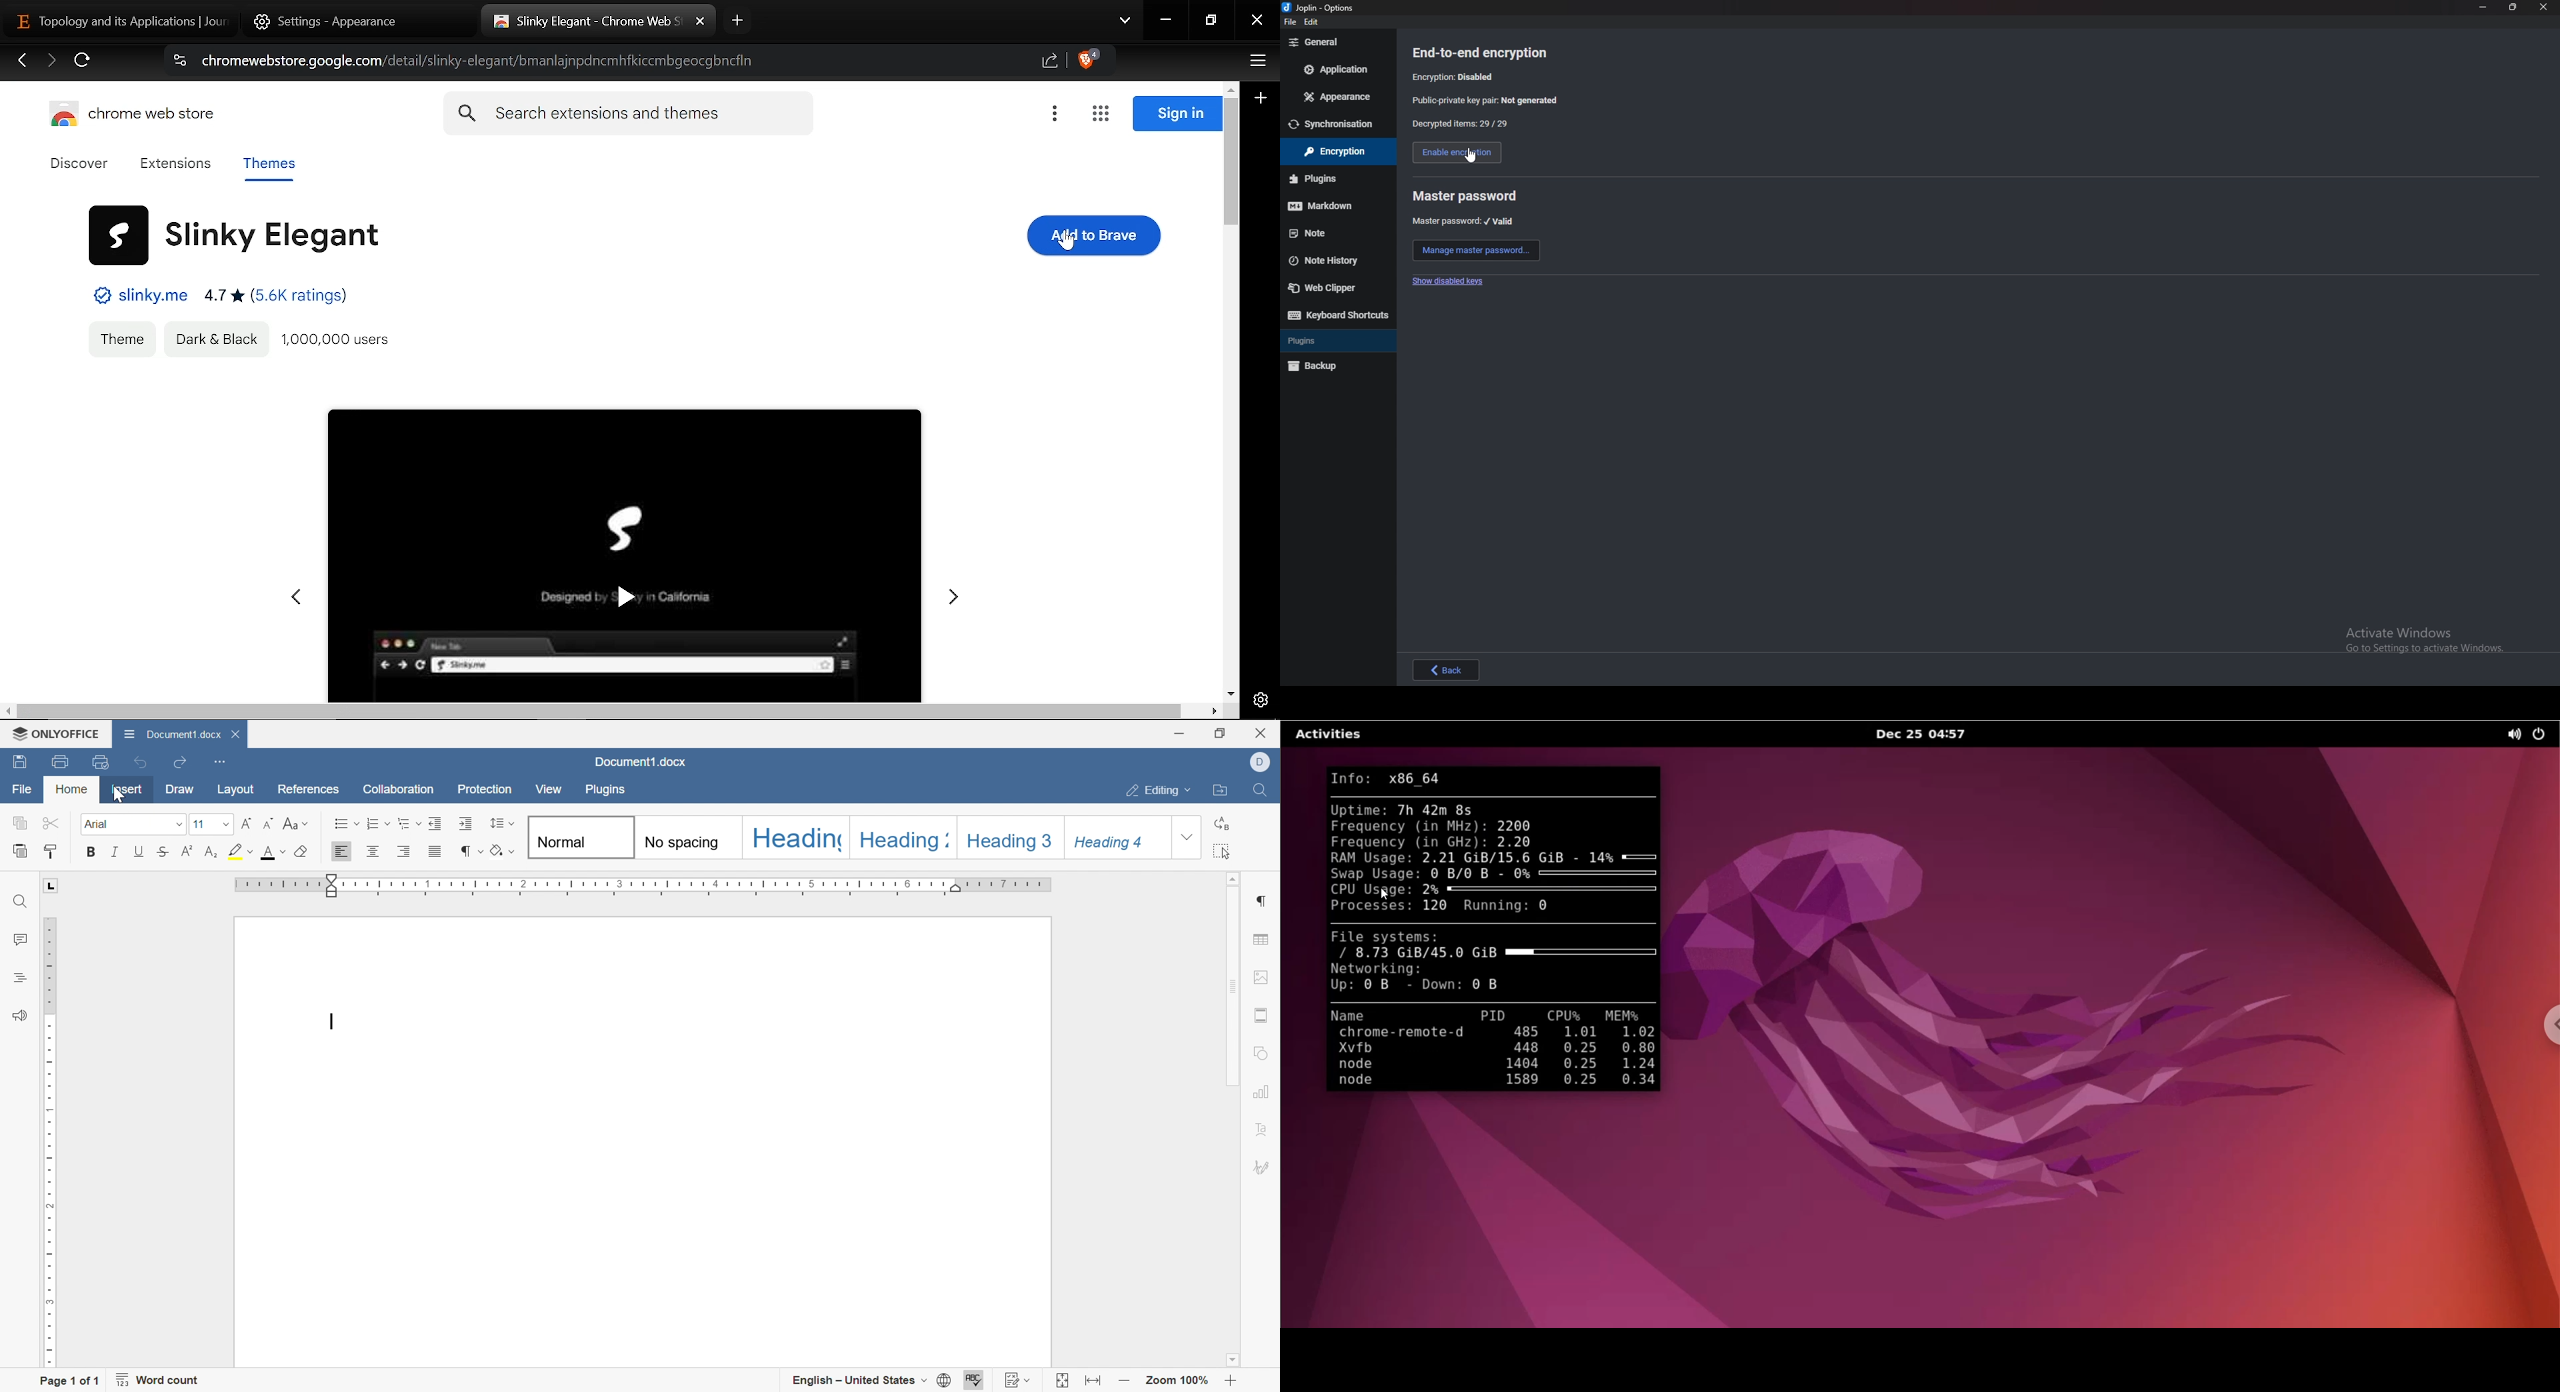 The height and width of the screenshot is (1400, 2576). I want to click on , so click(1289, 22).